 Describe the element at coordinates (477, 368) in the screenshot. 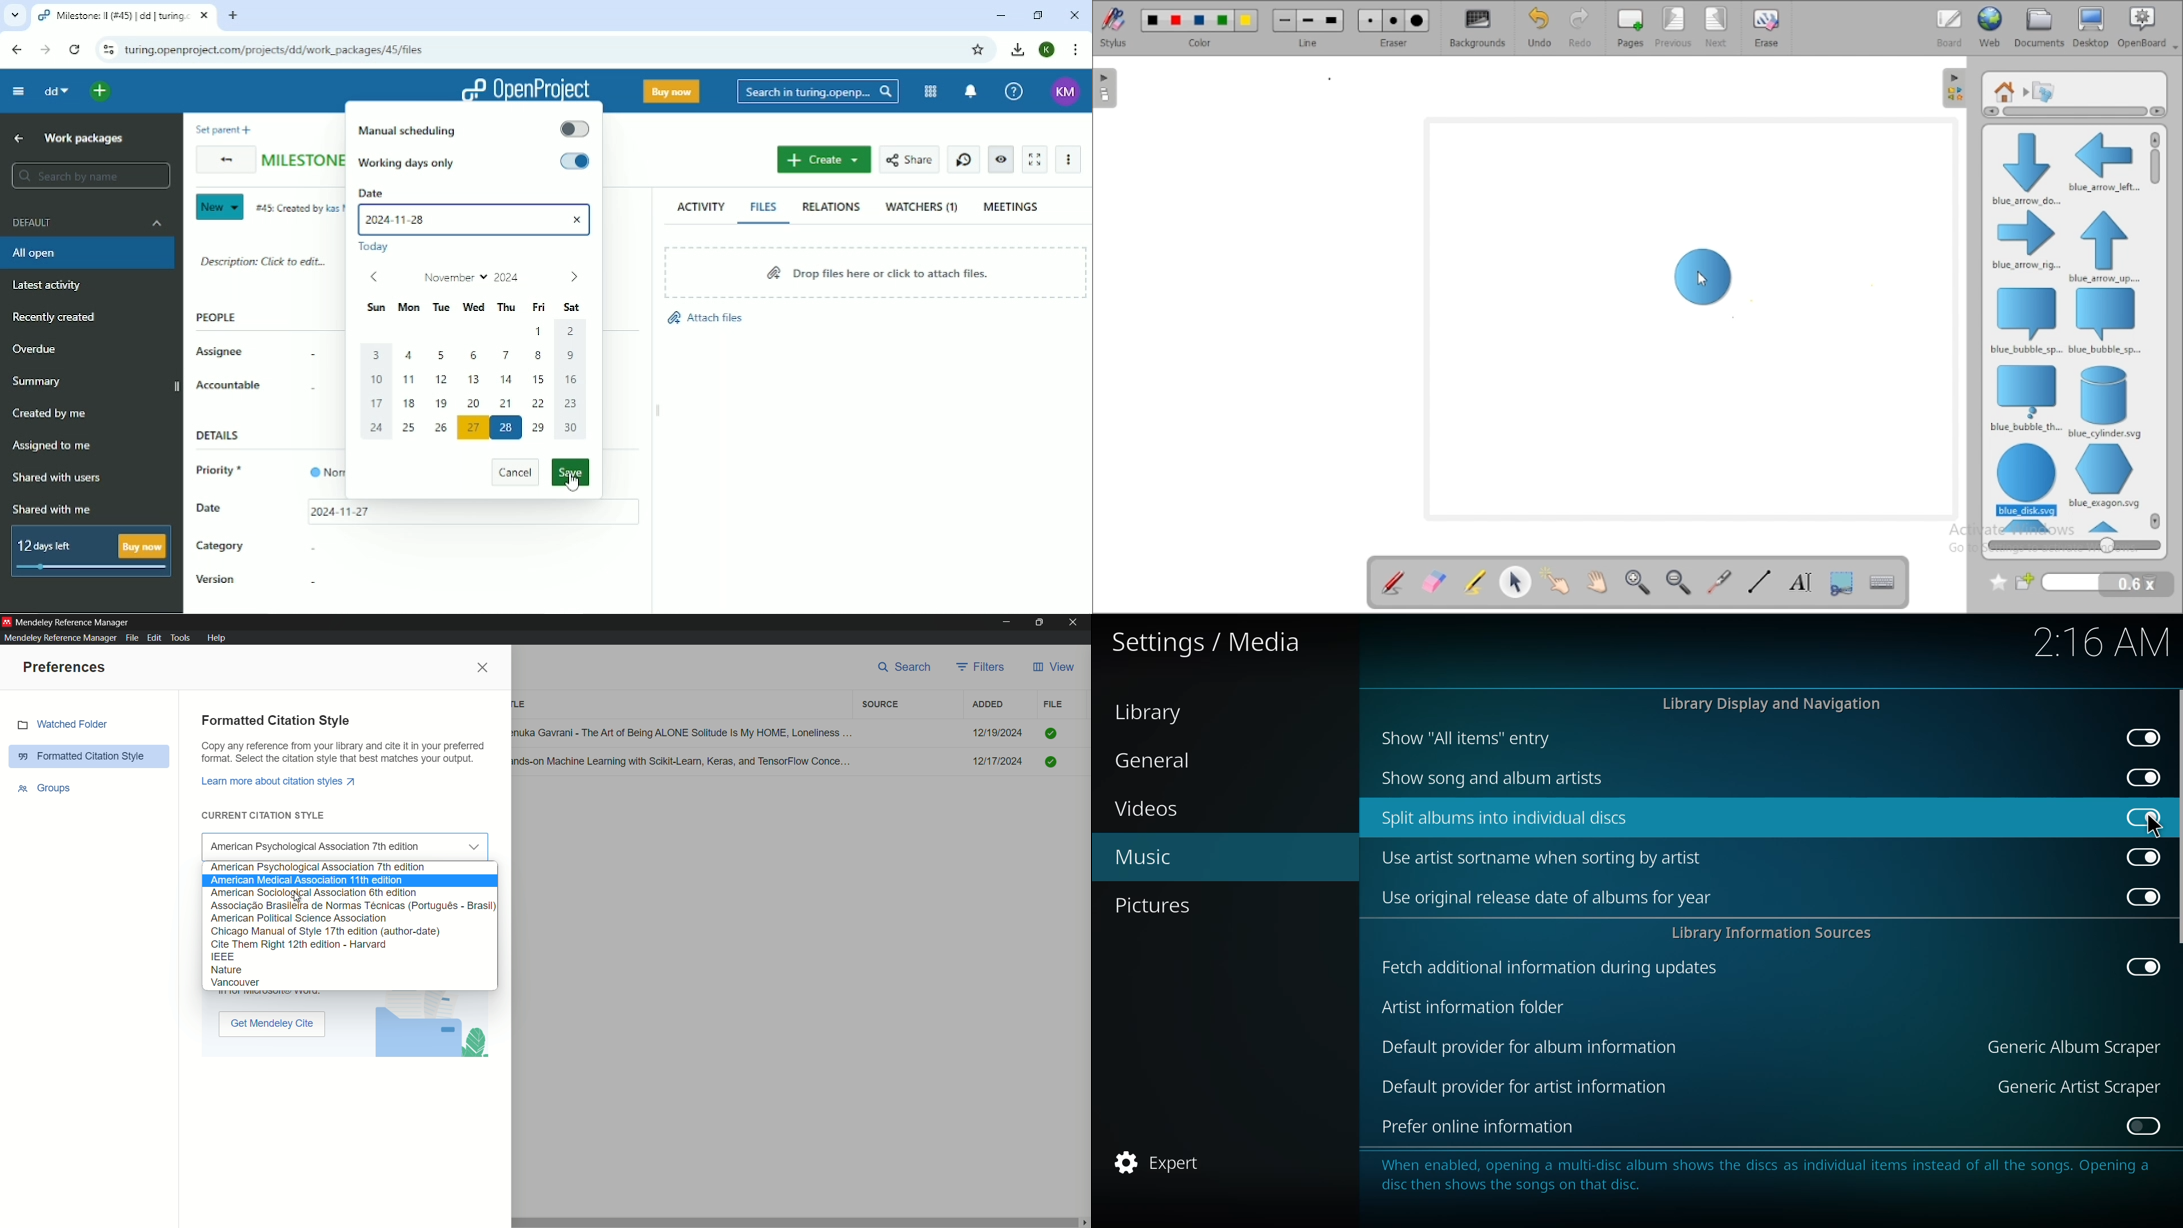

I see `nov 2024 calender dates` at that location.